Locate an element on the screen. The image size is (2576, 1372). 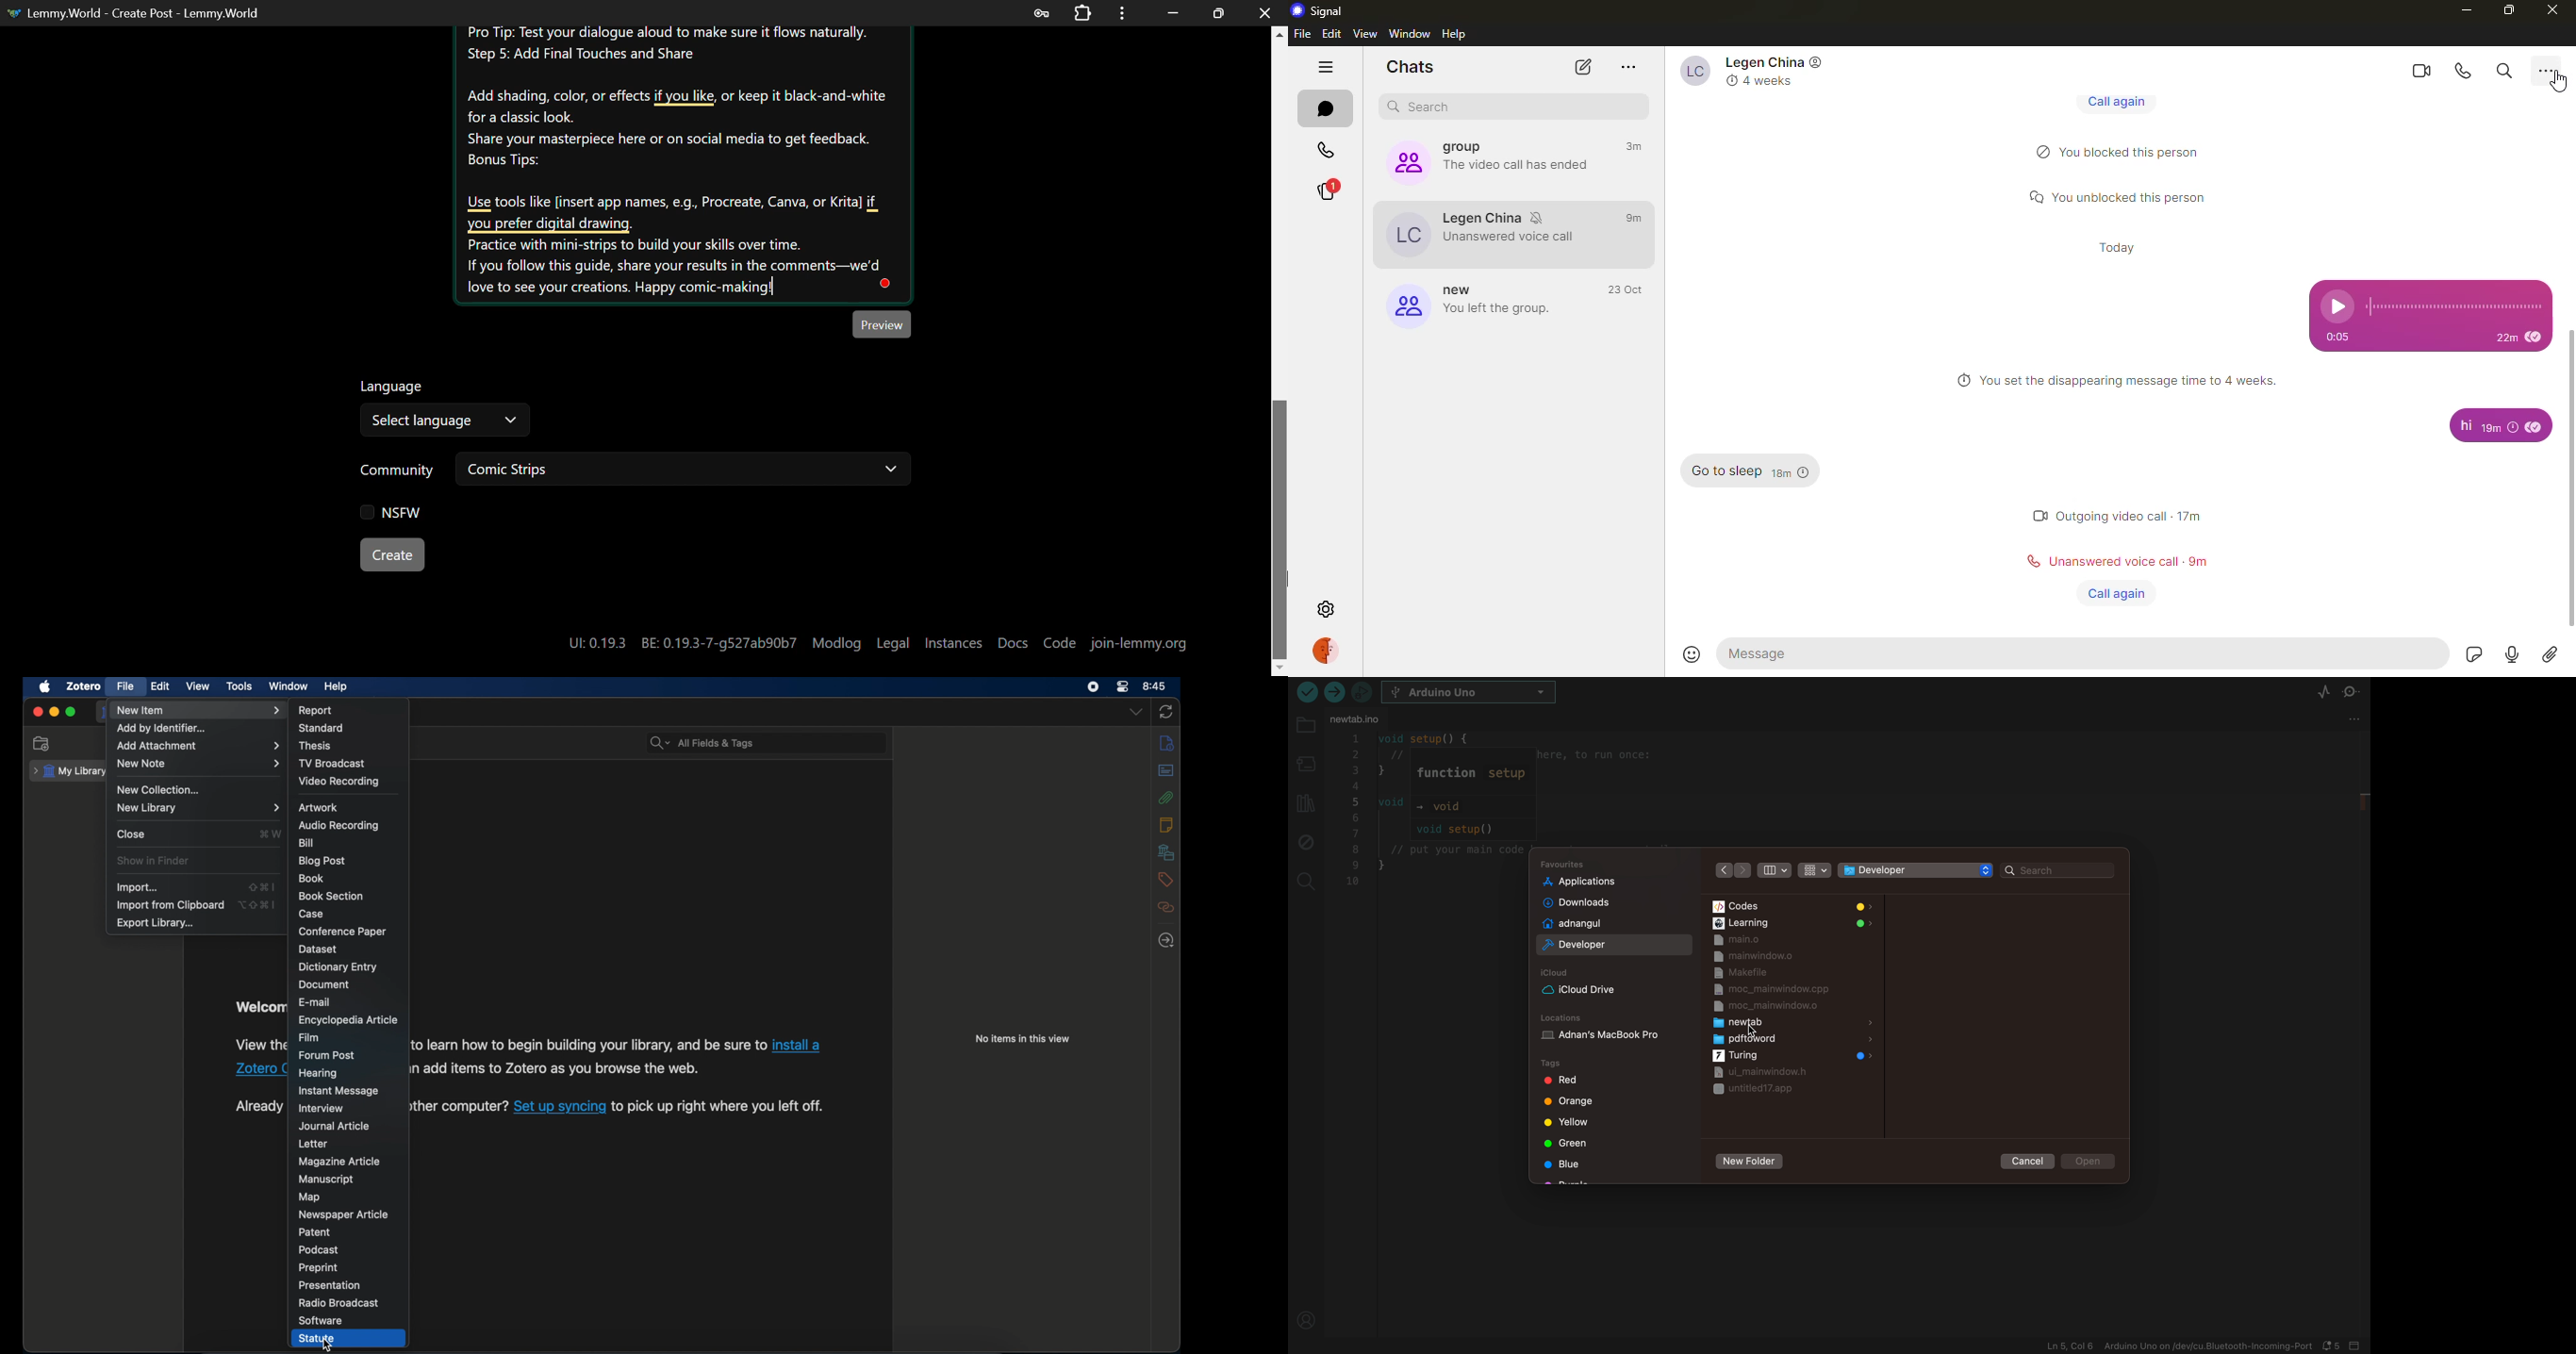
add attachment is located at coordinates (198, 745).